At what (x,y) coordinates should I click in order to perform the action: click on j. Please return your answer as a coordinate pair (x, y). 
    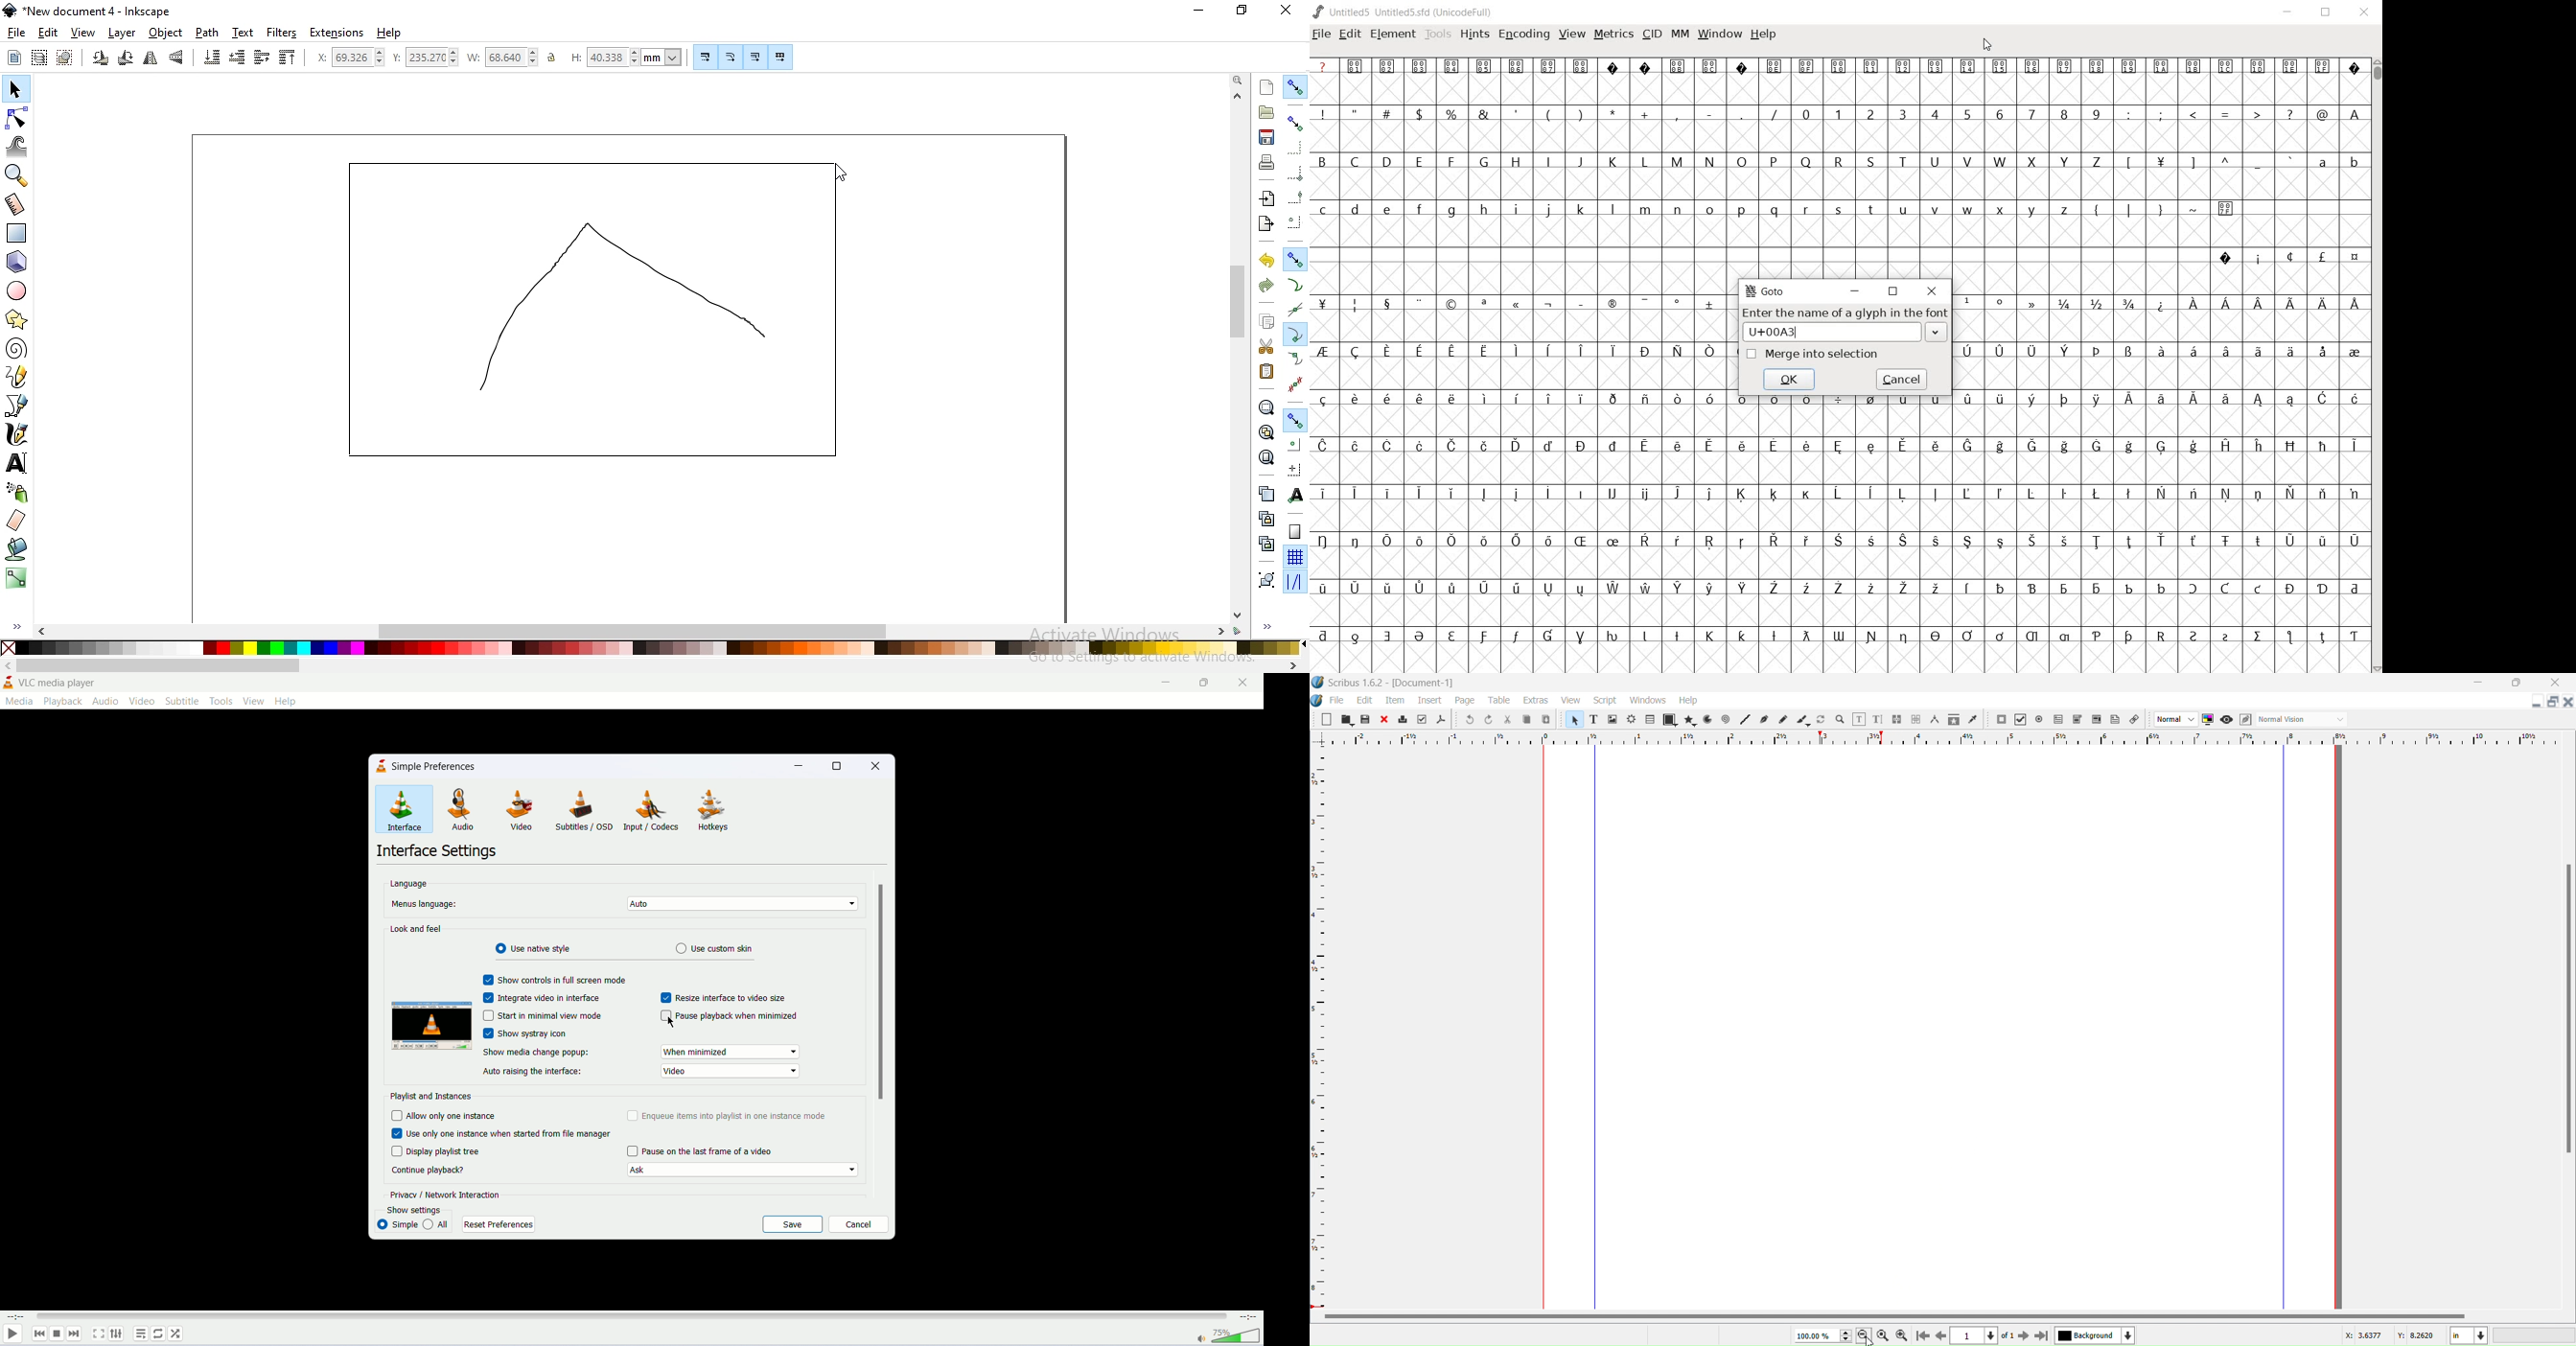
    Looking at the image, I should click on (1549, 211).